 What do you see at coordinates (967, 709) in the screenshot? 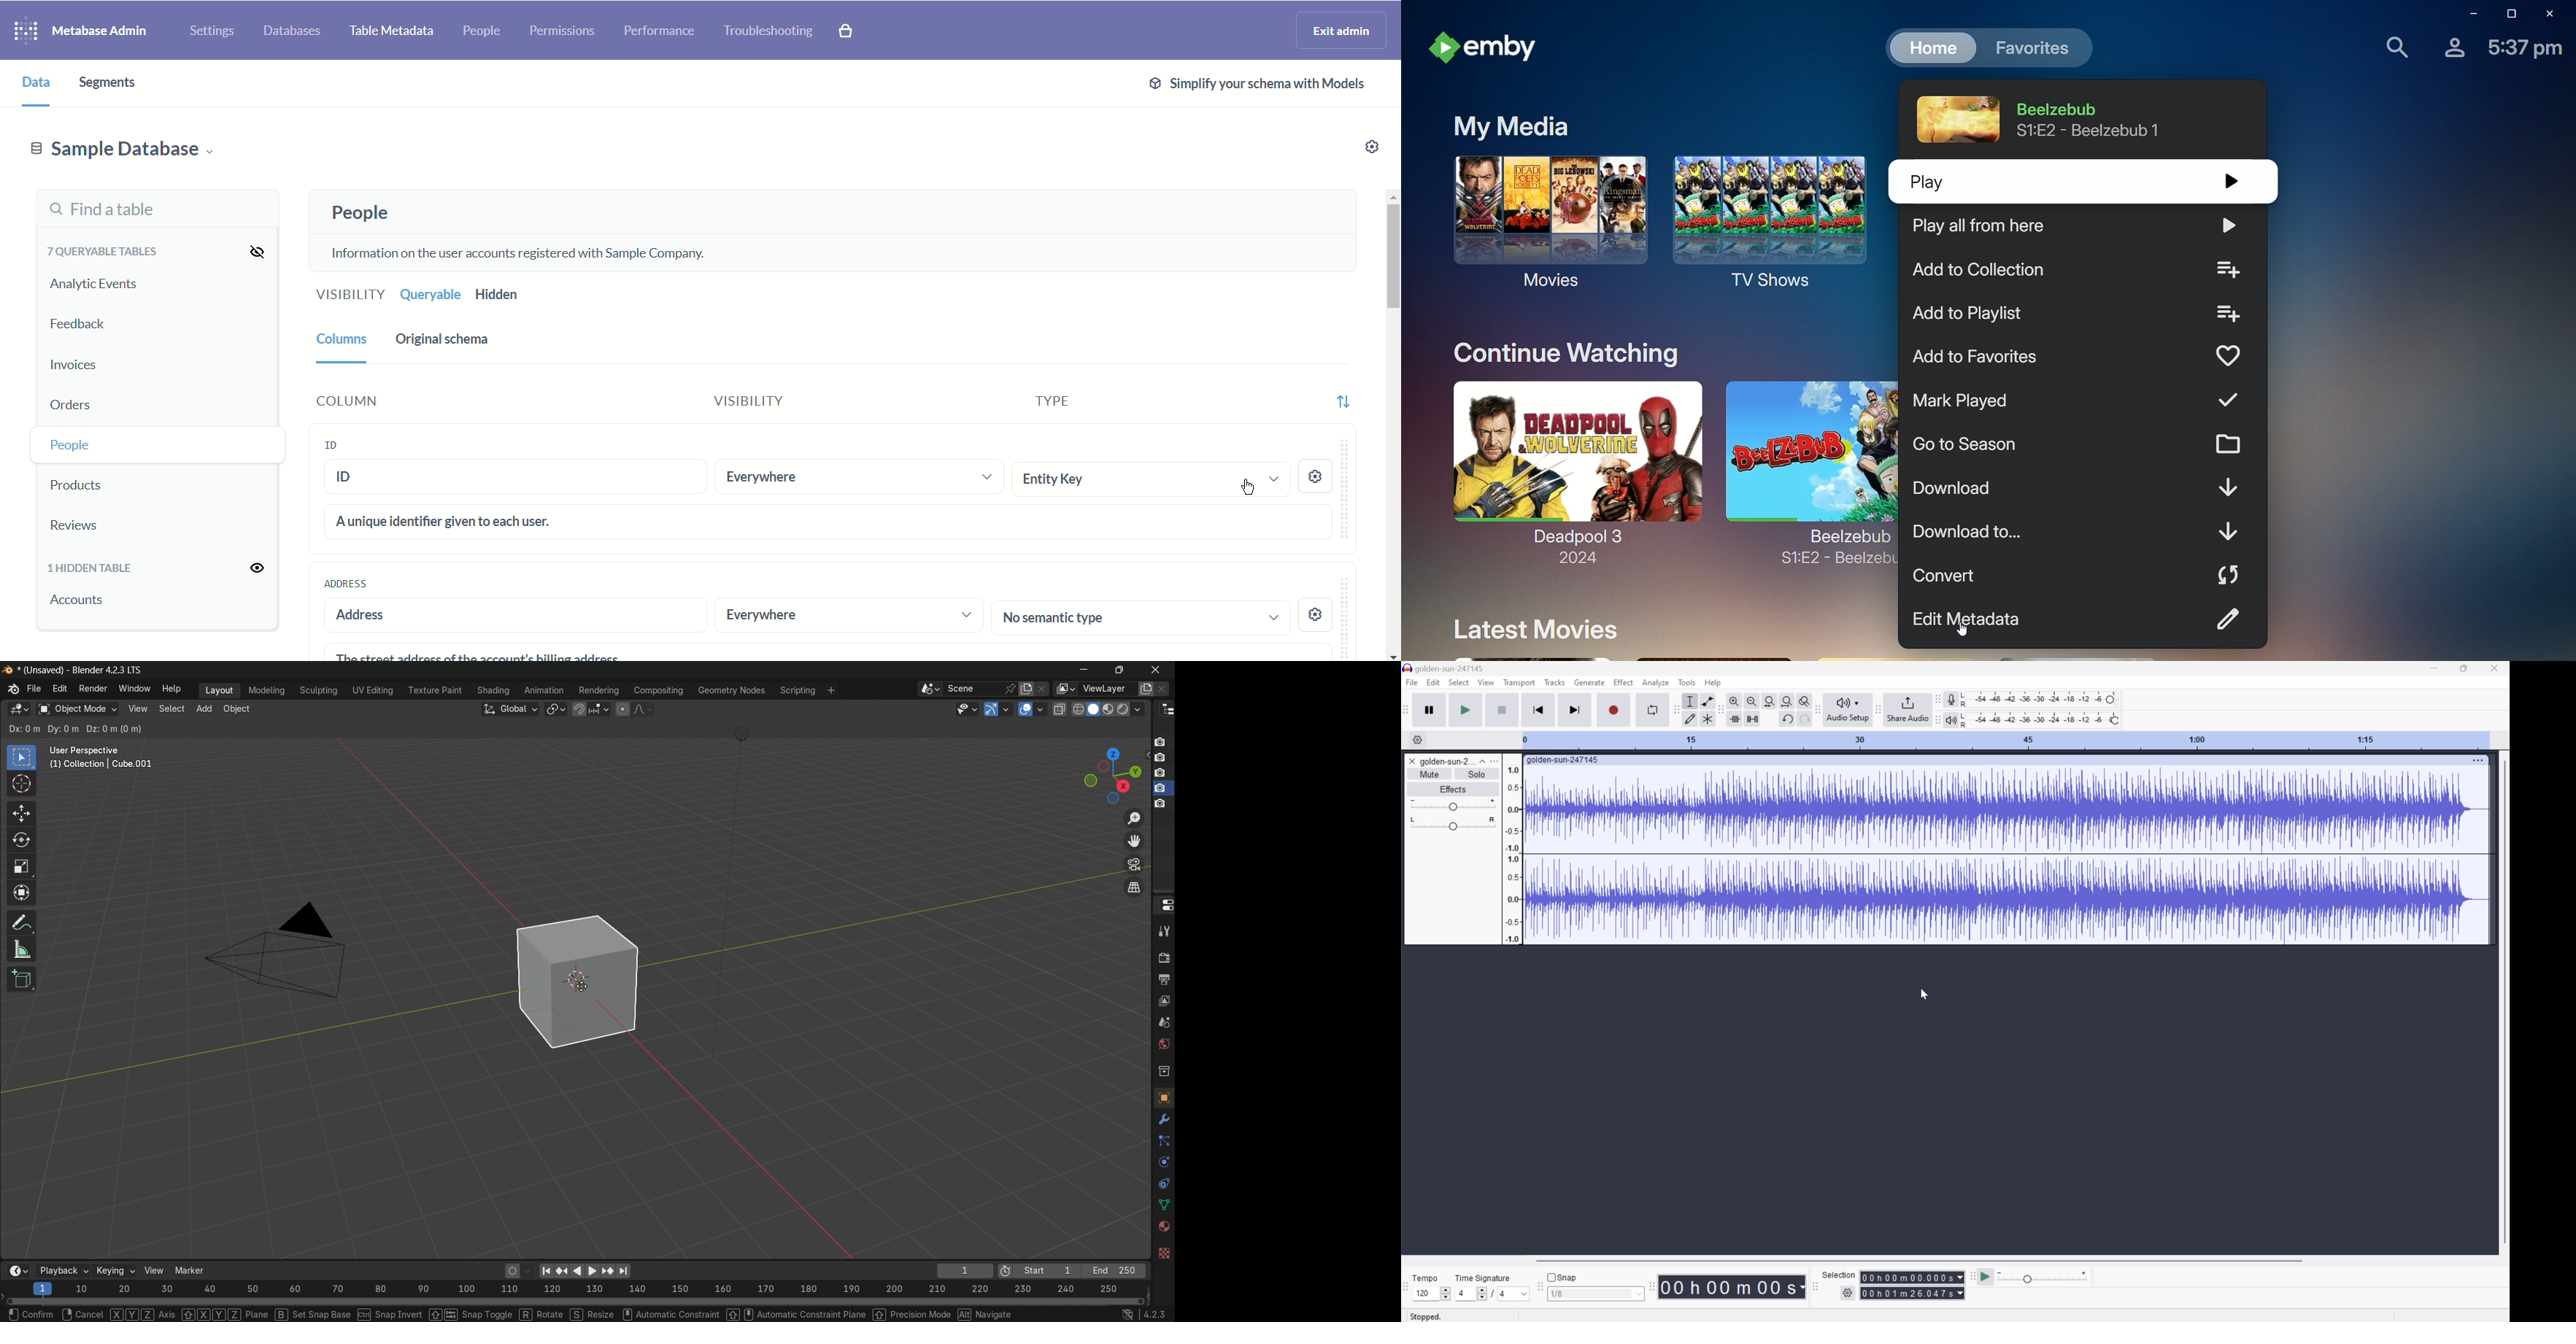
I see `selectability and visibility` at bounding box center [967, 709].